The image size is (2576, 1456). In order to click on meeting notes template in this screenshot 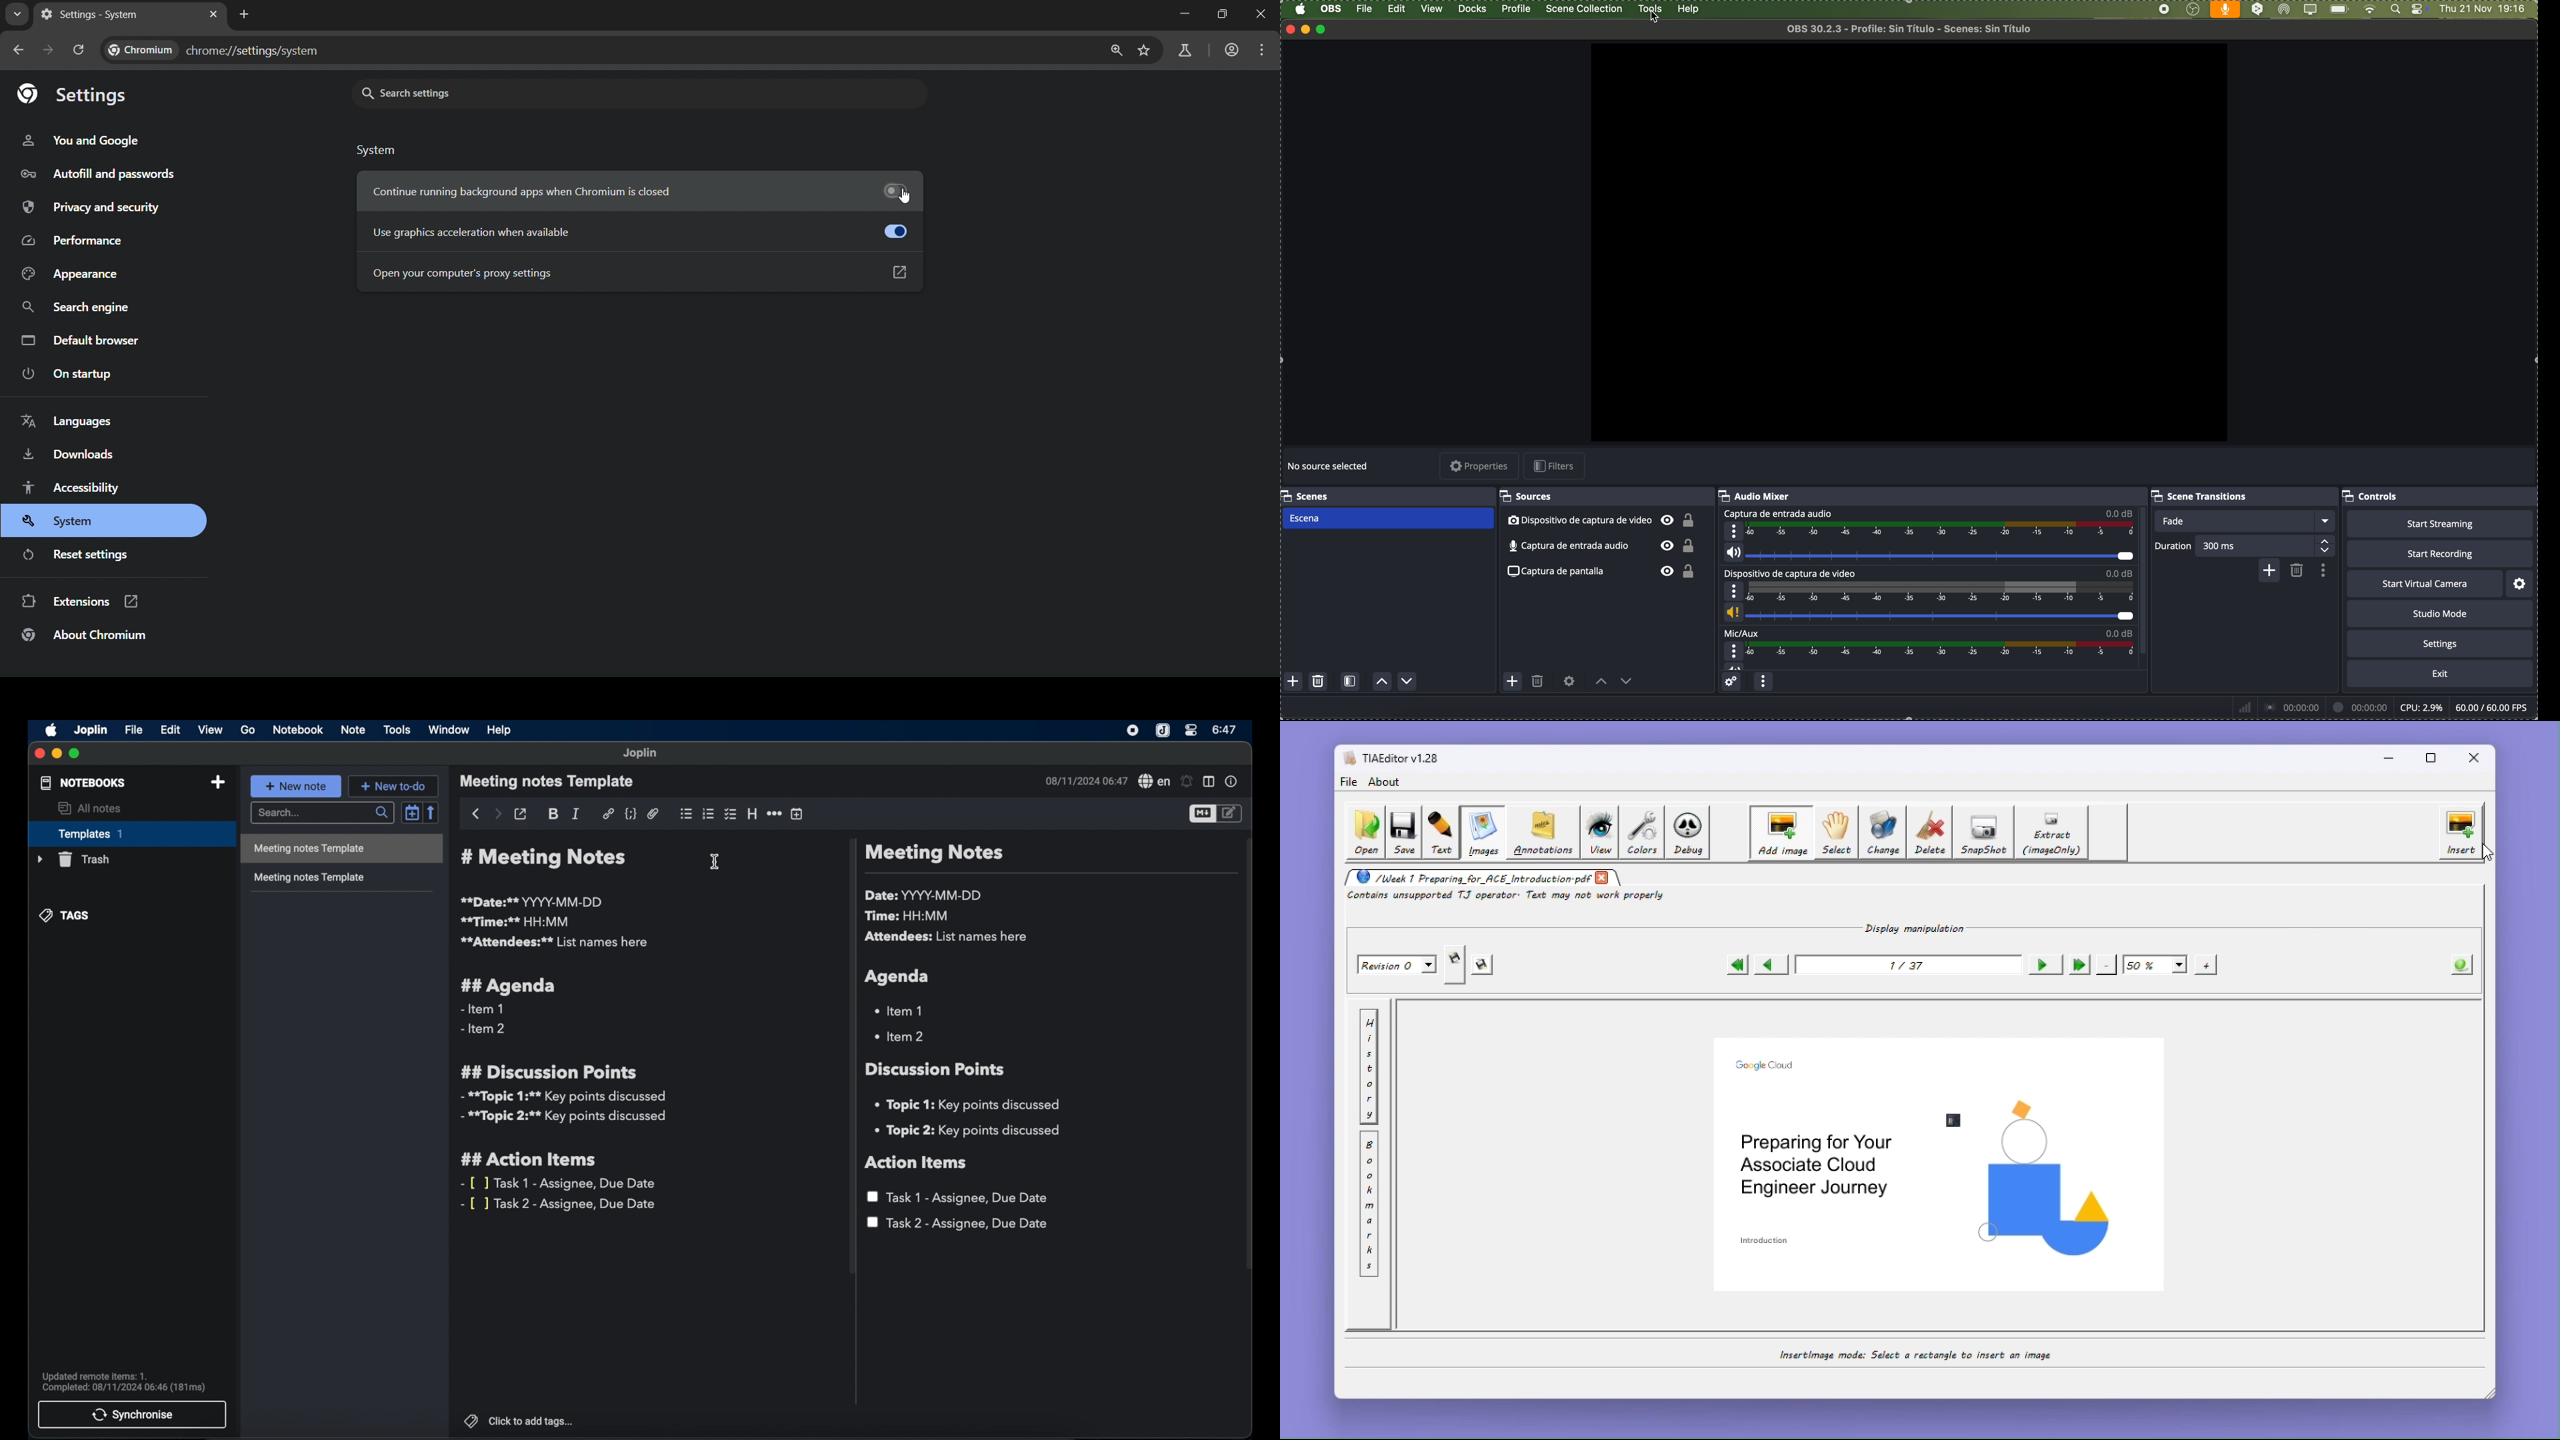, I will do `click(549, 782)`.